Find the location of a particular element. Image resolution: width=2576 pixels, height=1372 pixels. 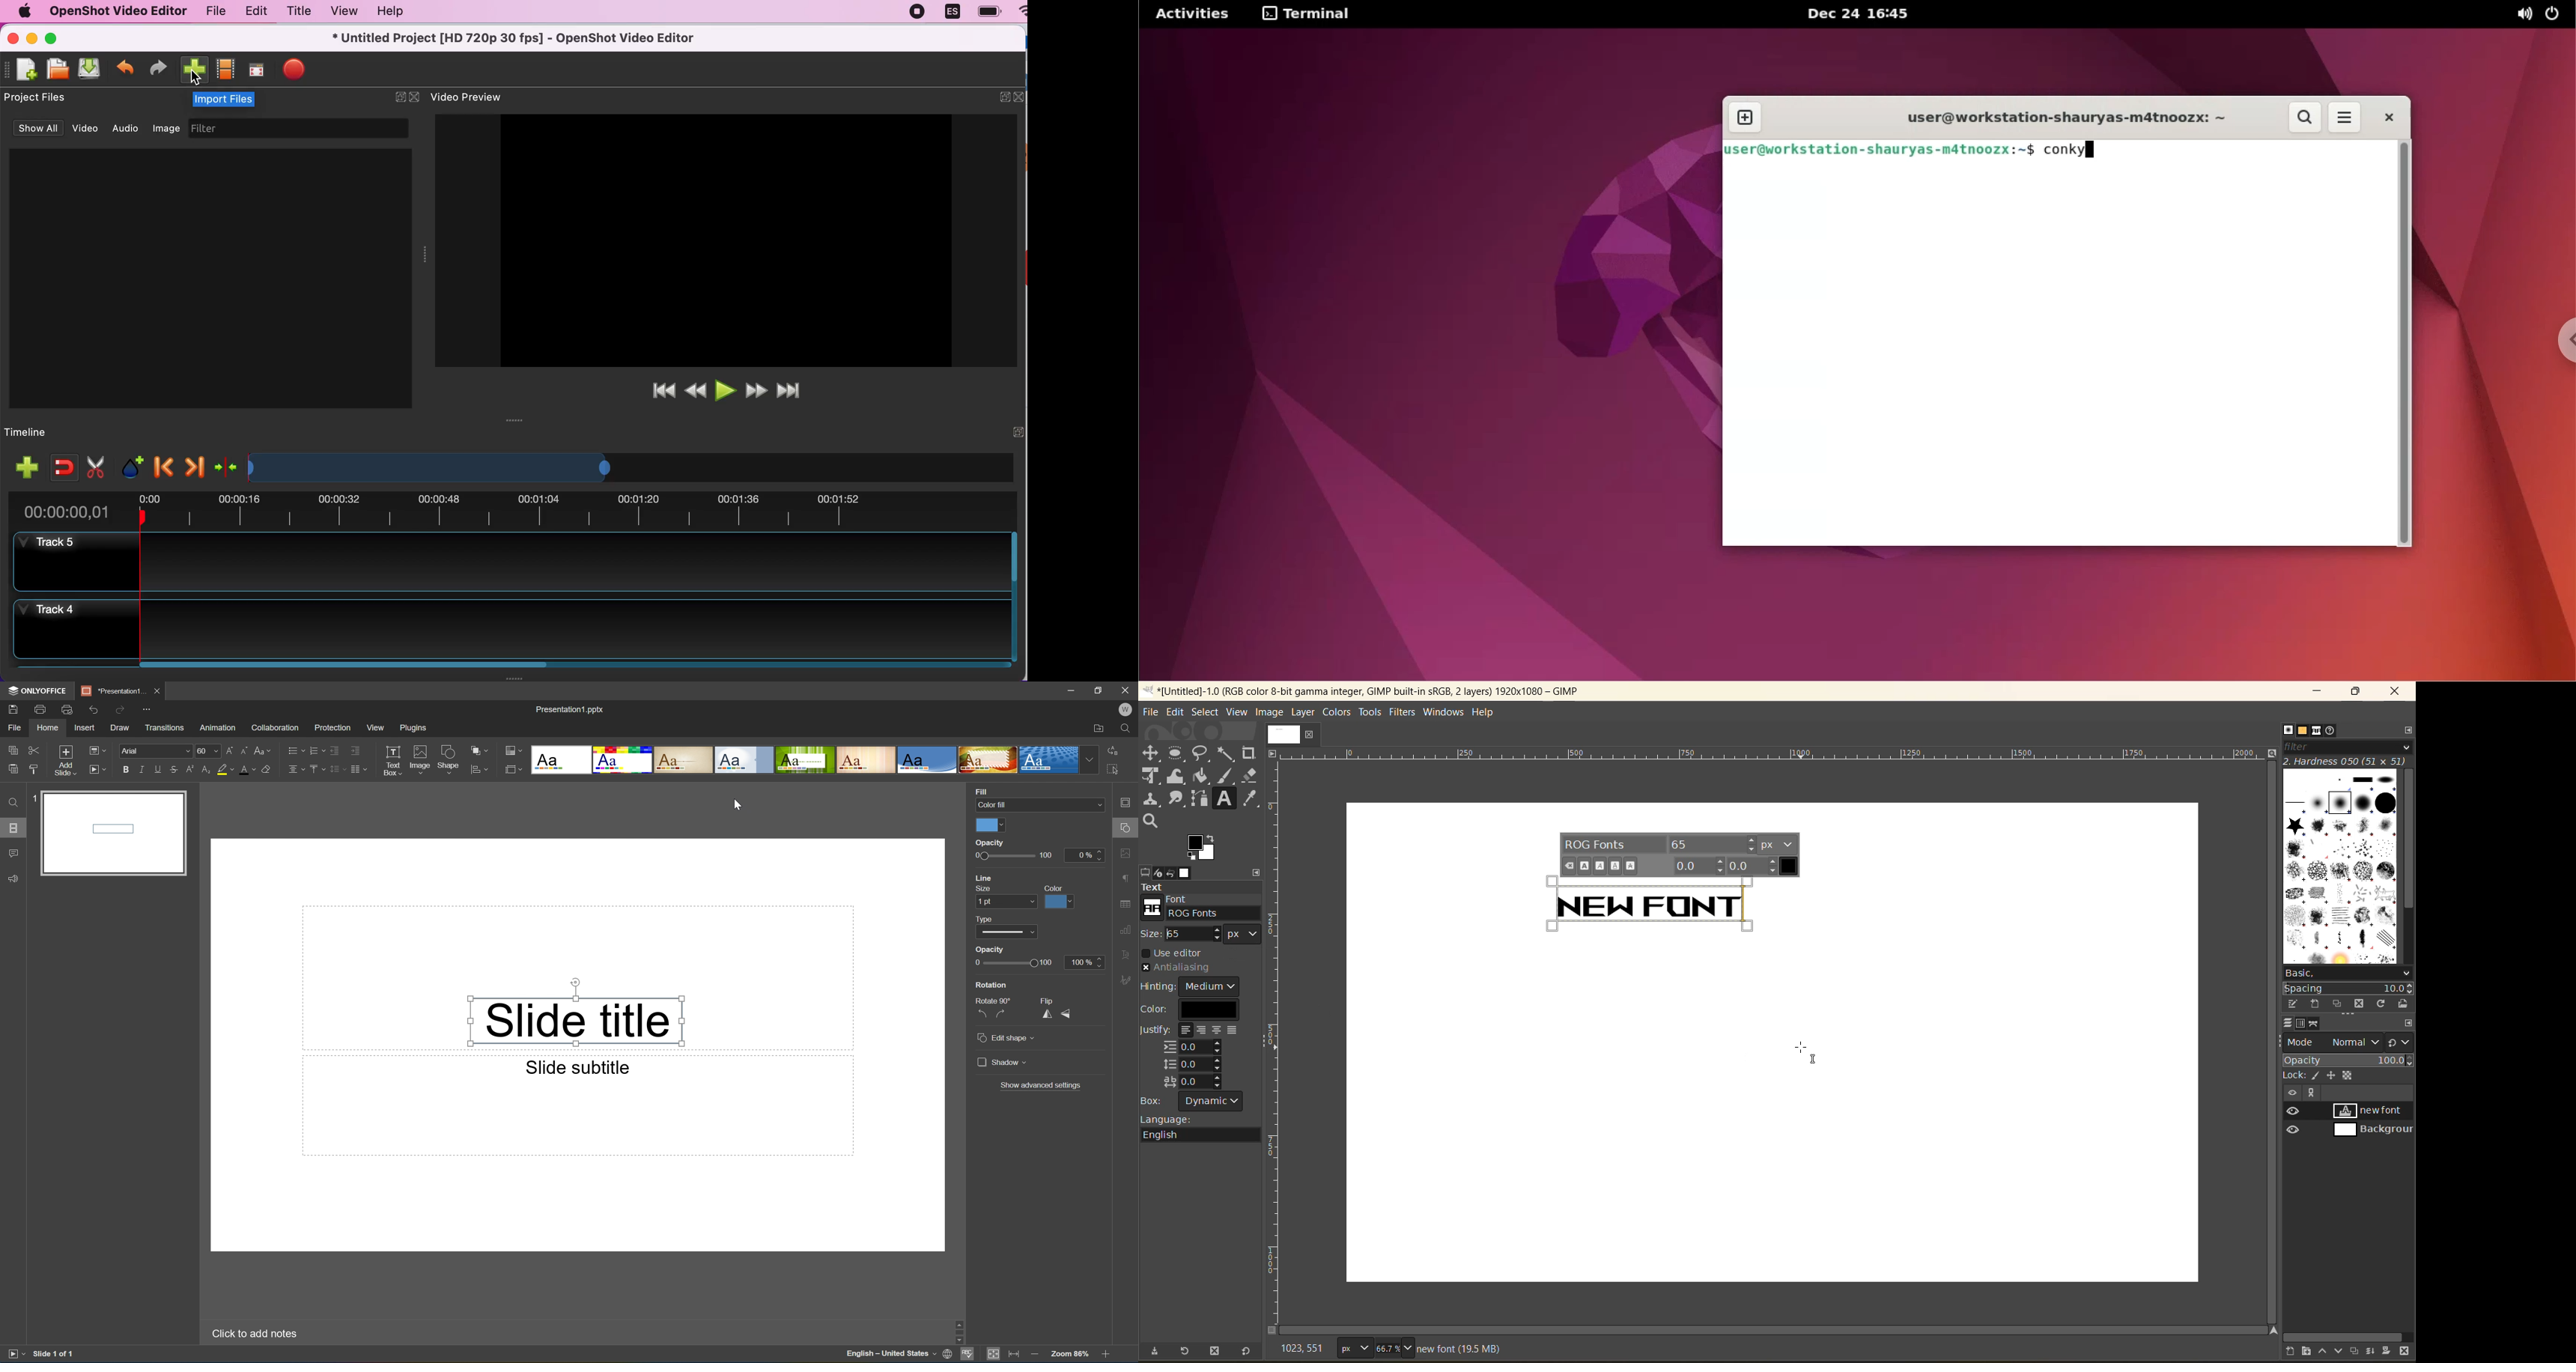

track 5 is located at coordinates (514, 563).